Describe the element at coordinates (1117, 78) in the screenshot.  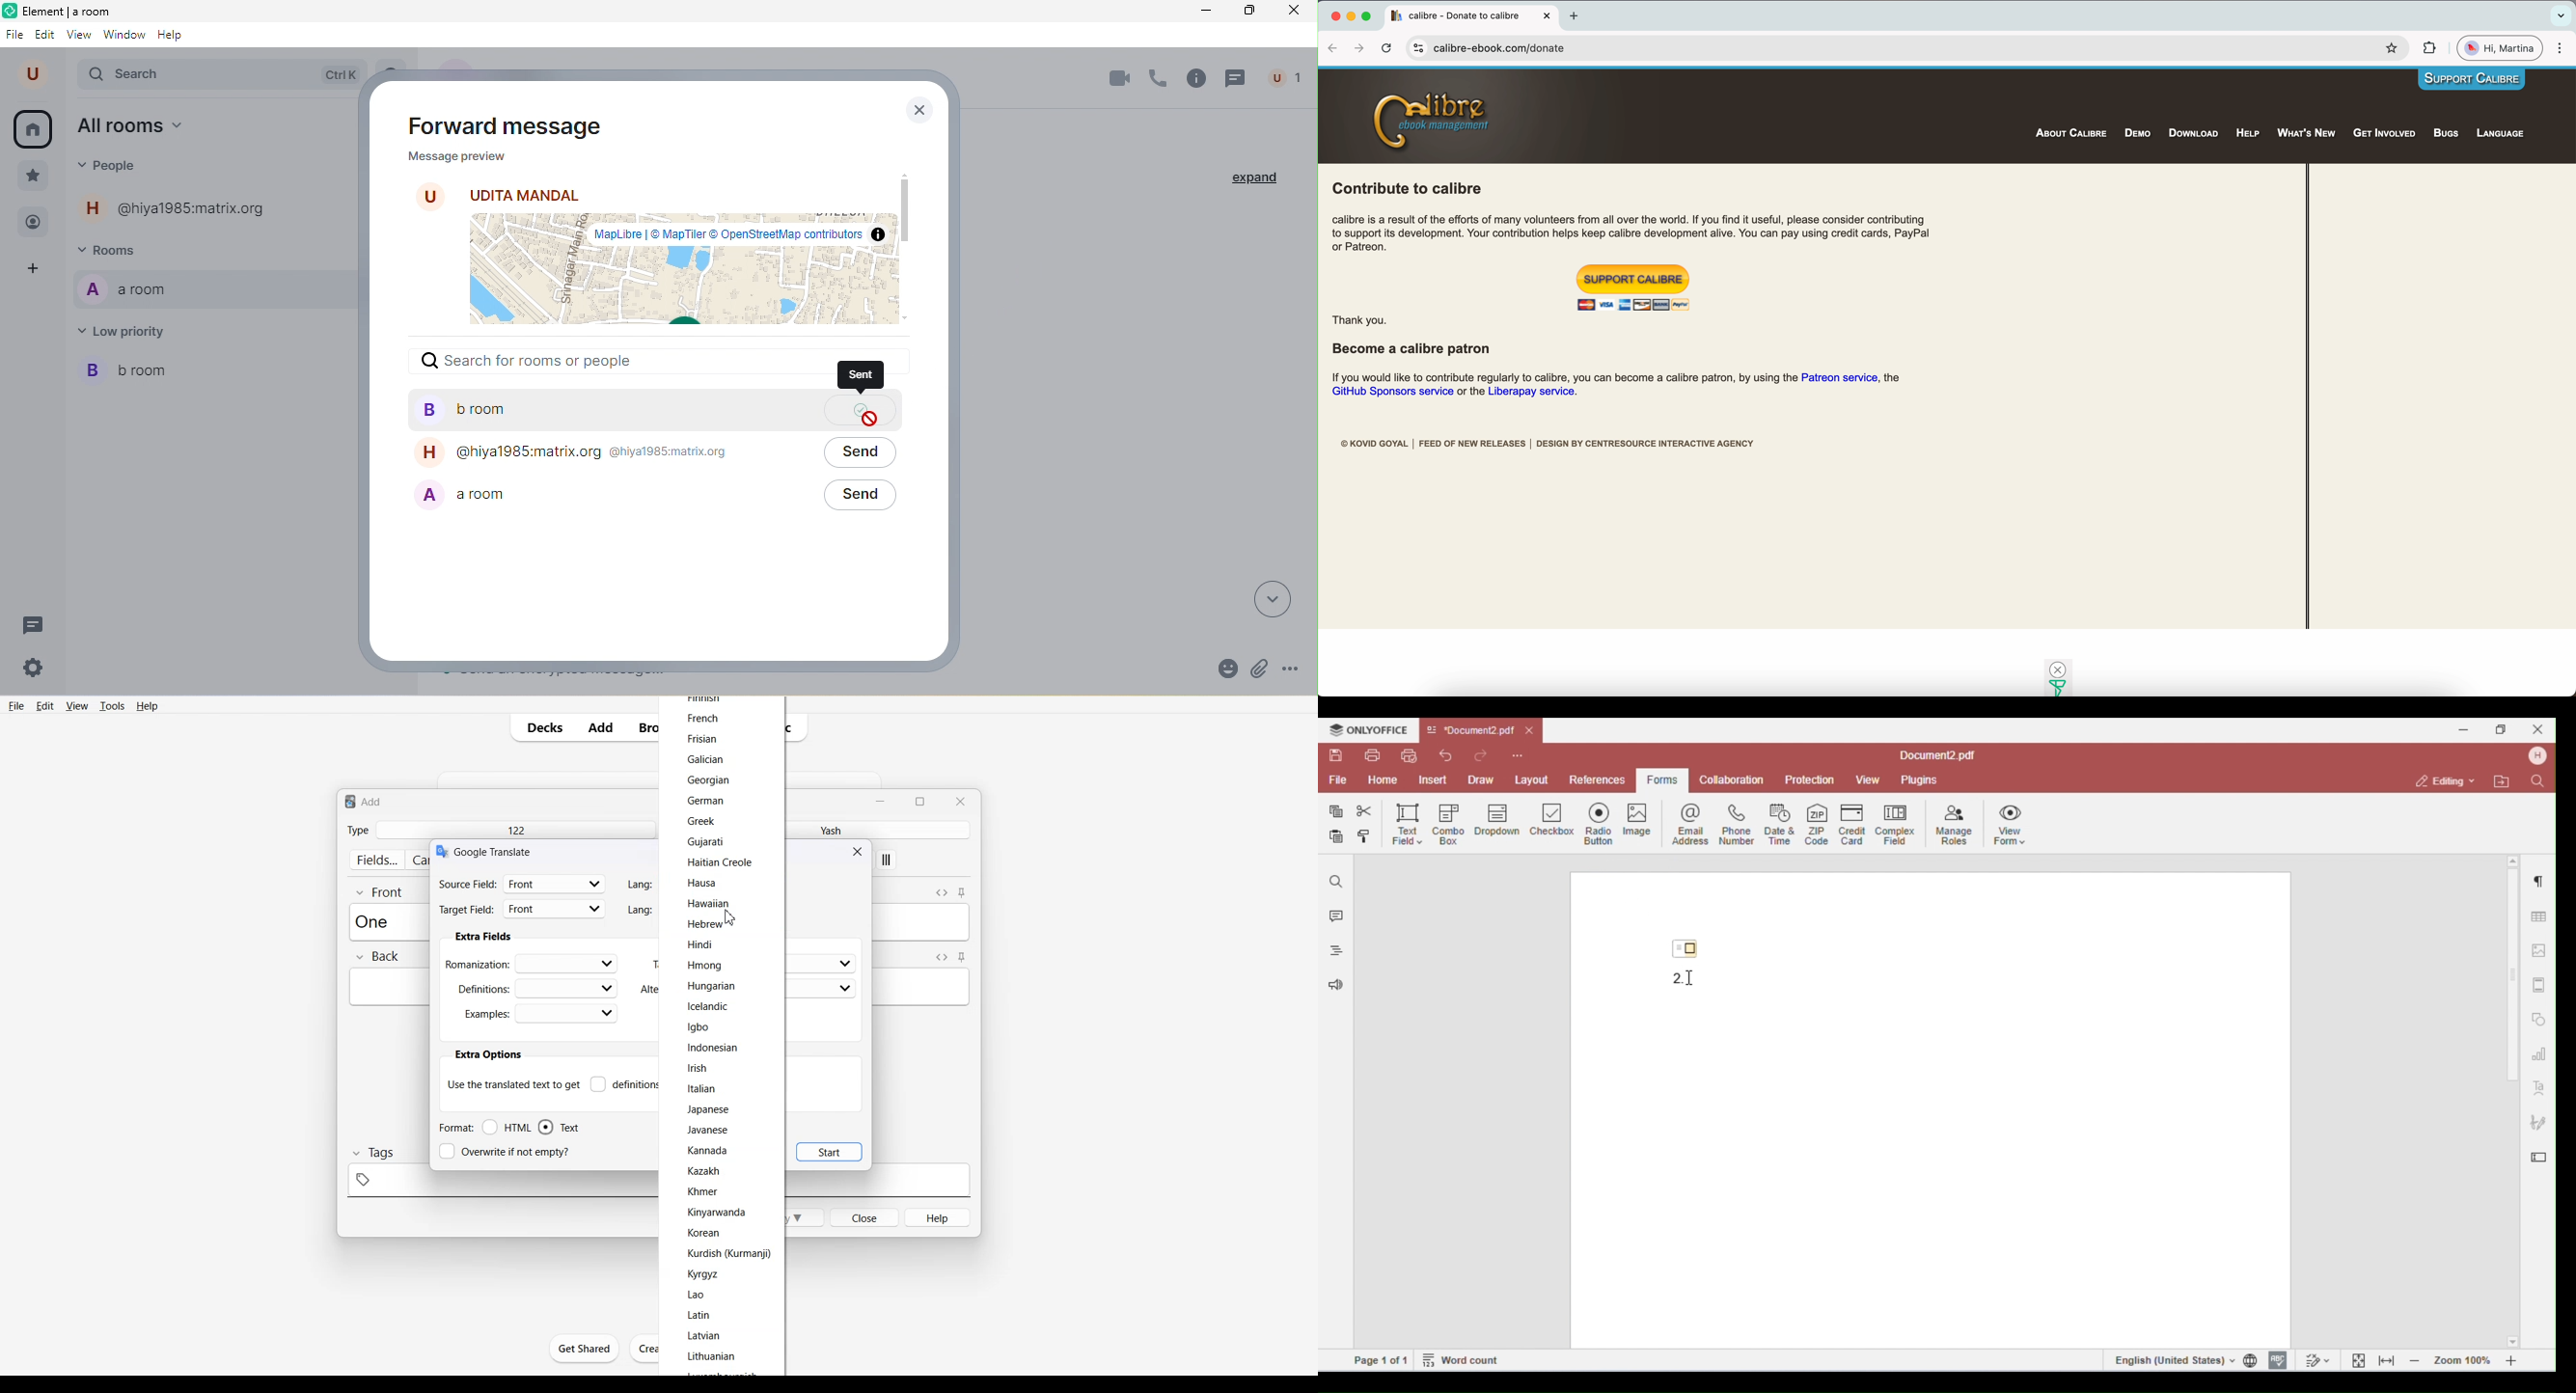
I see `video call` at that location.